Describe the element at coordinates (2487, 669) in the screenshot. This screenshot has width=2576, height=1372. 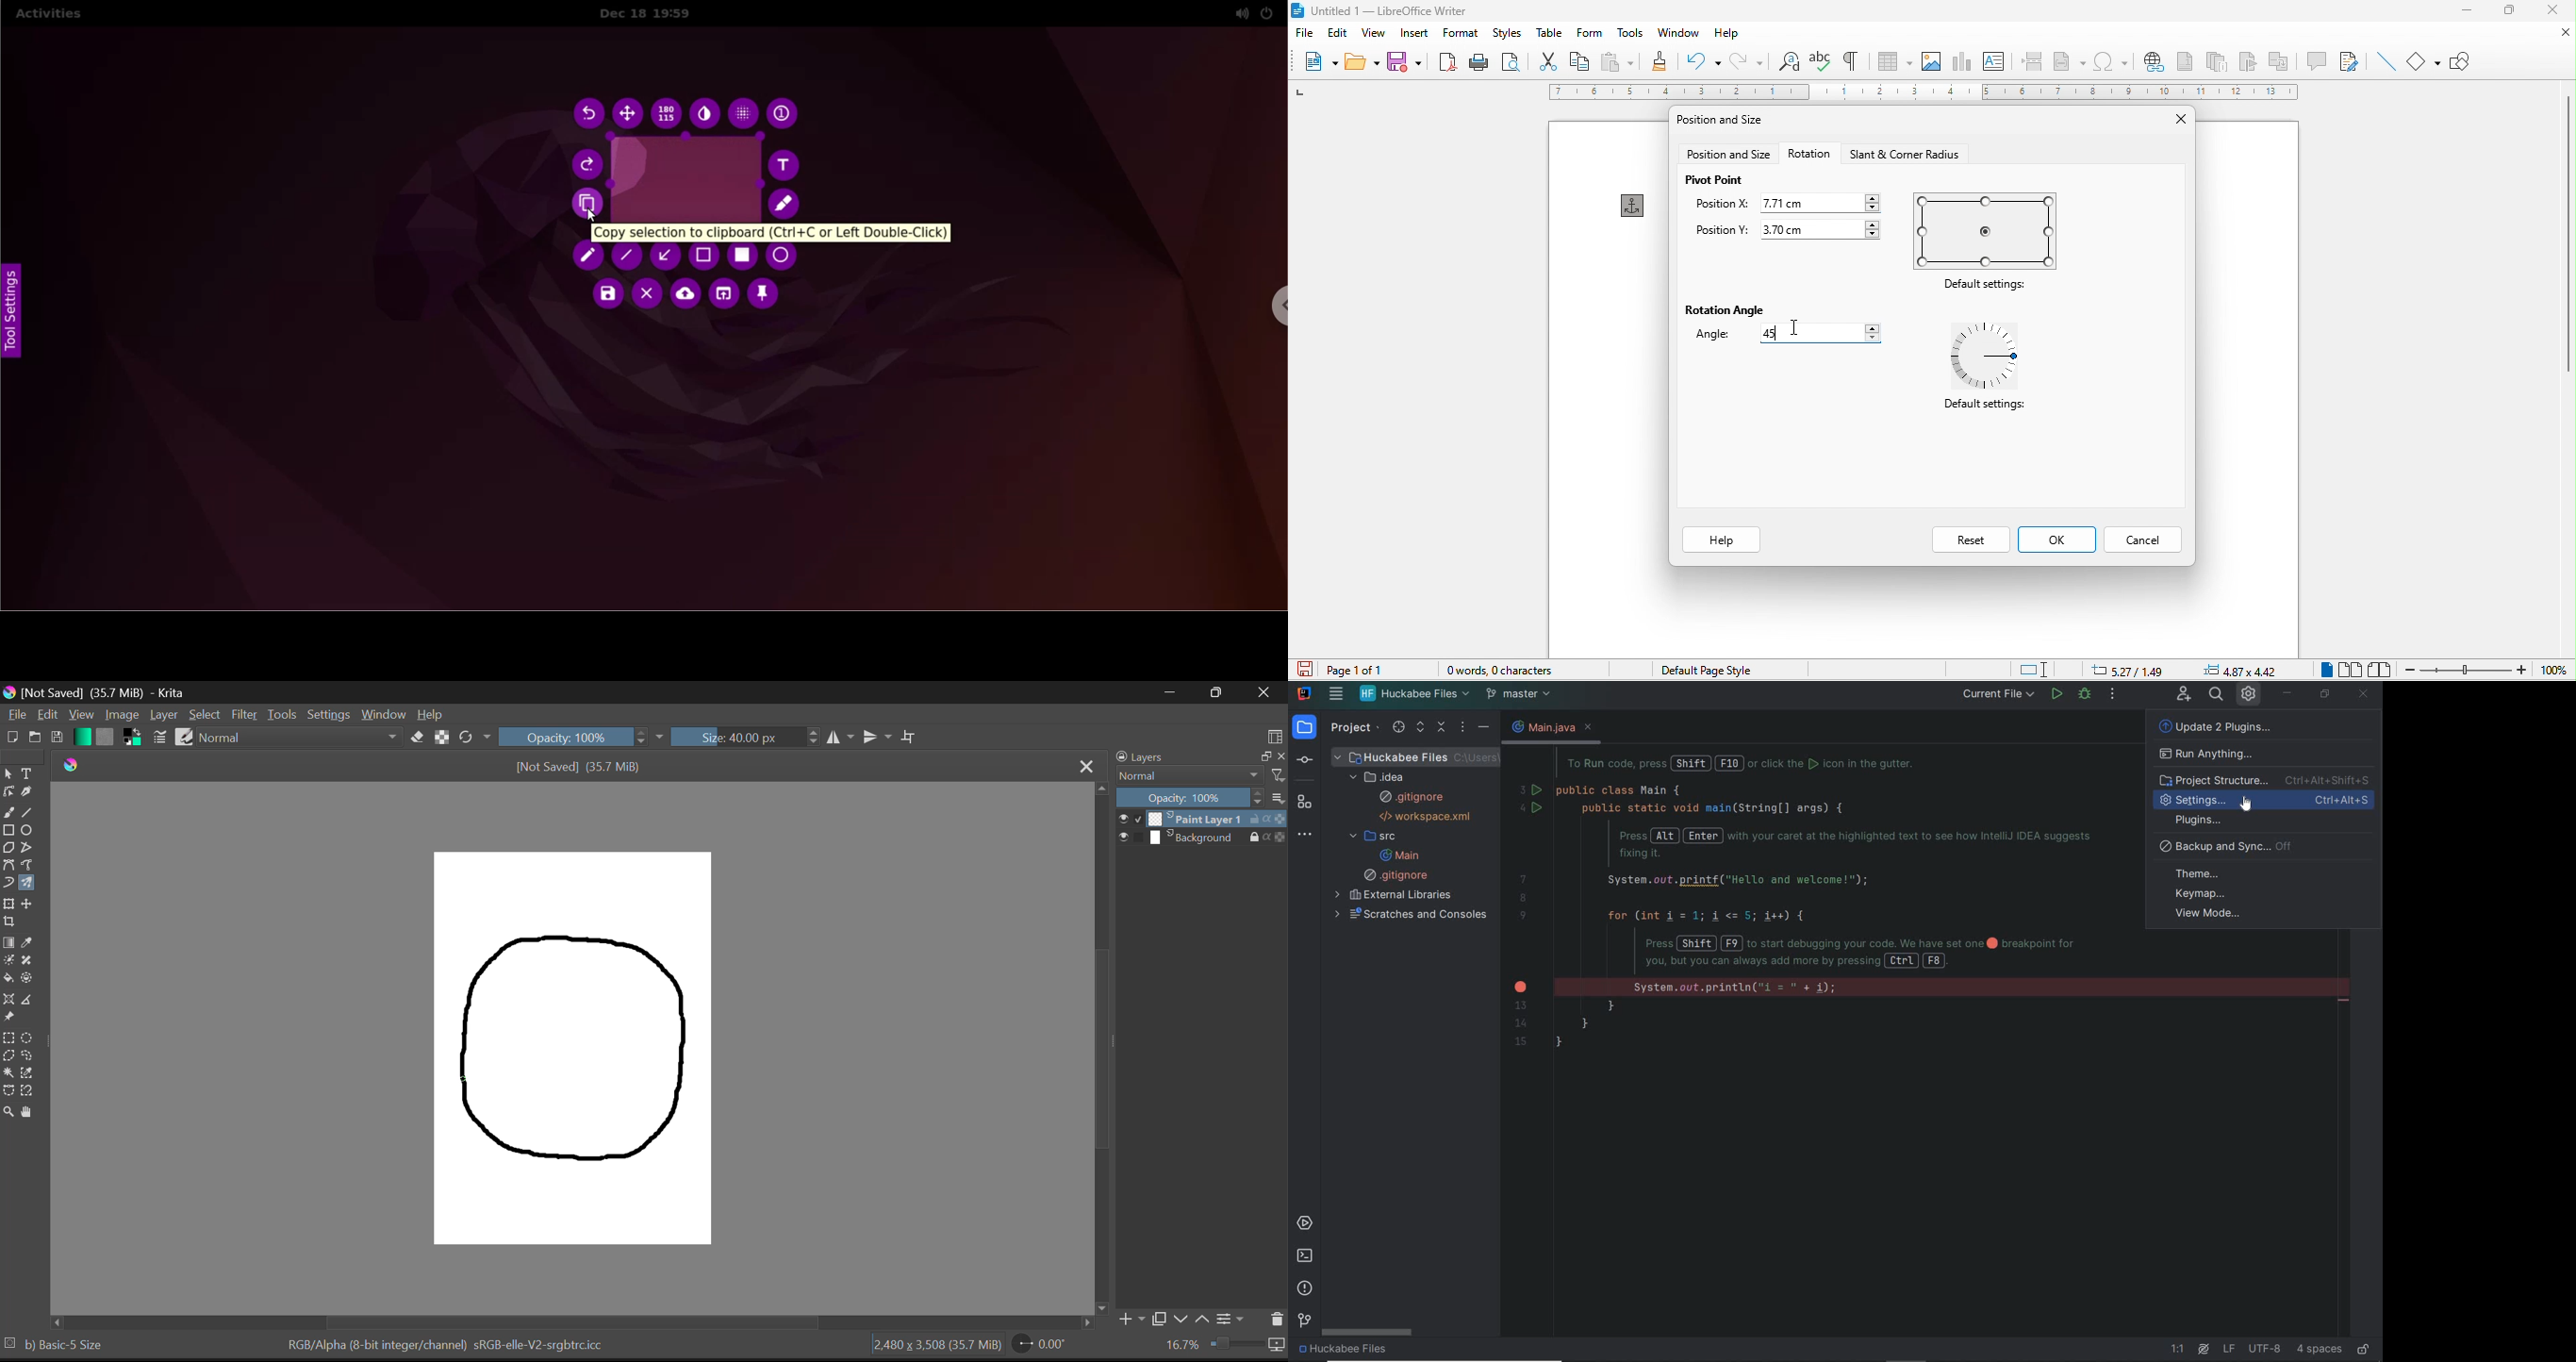
I see `zoom` at that location.